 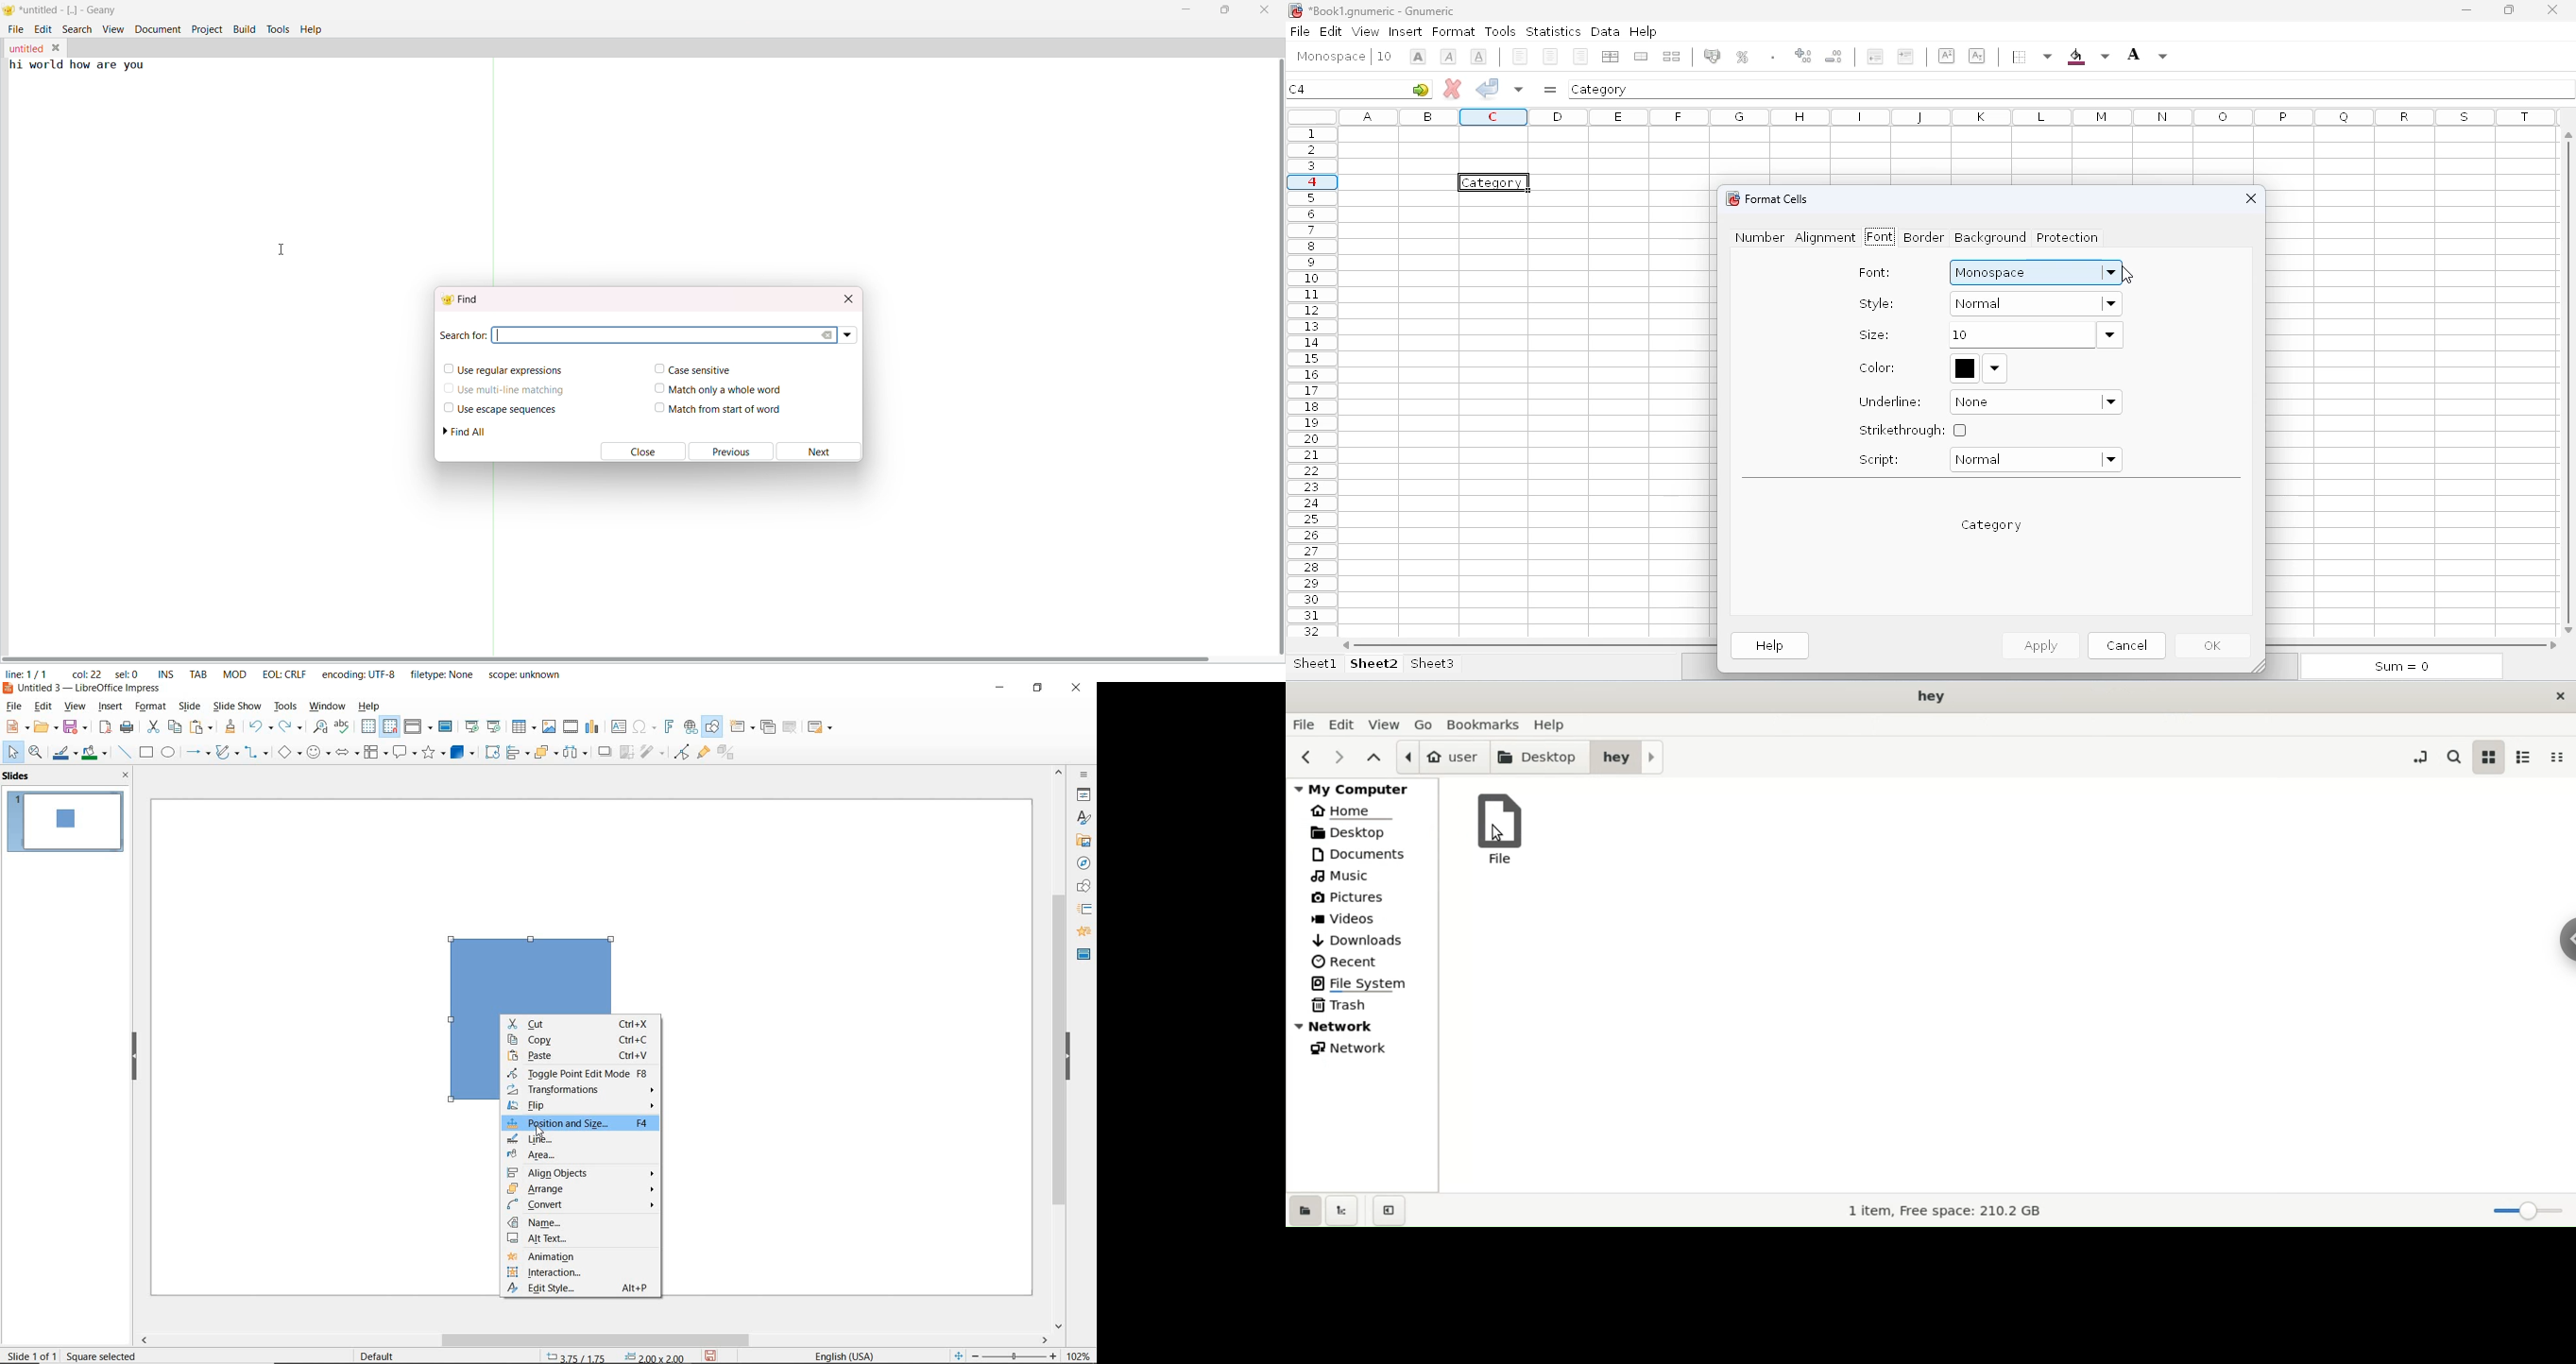 What do you see at coordinates (582, 1205) in the screenshot?
I see `CONVERT` at bounding box center [582, 1205].